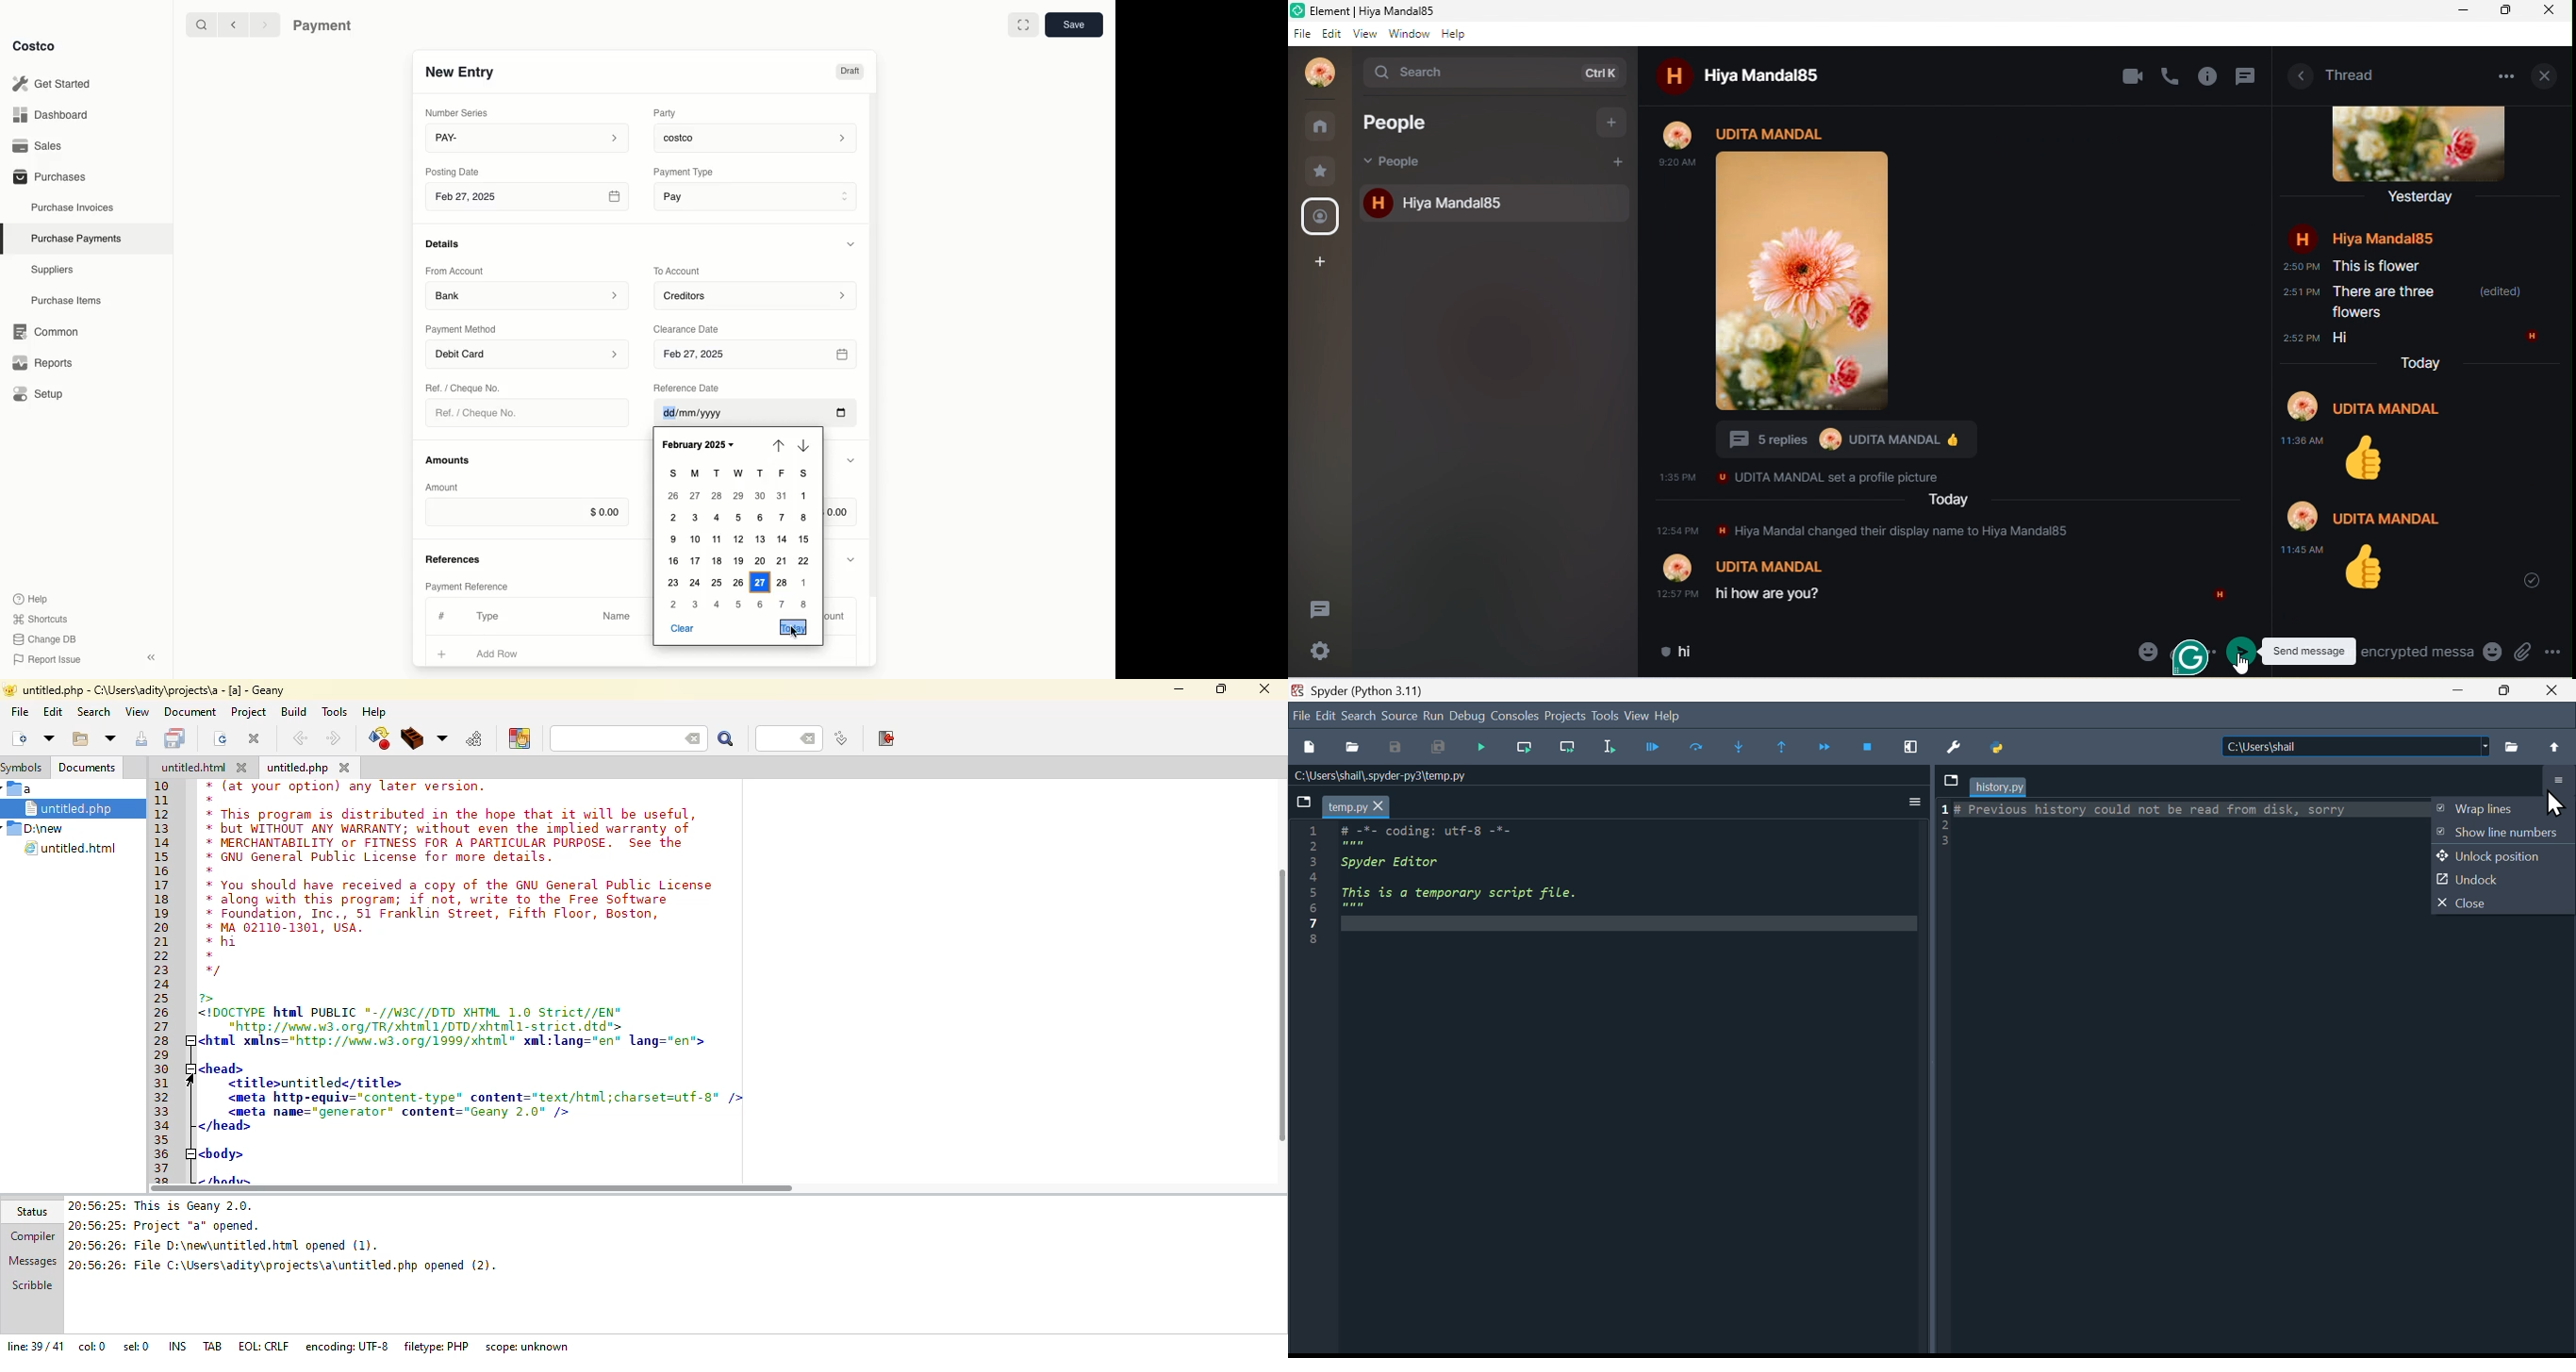 The width and height of the screenshot is (2576, 1372). I want to click on New file, so click(1307, 746).